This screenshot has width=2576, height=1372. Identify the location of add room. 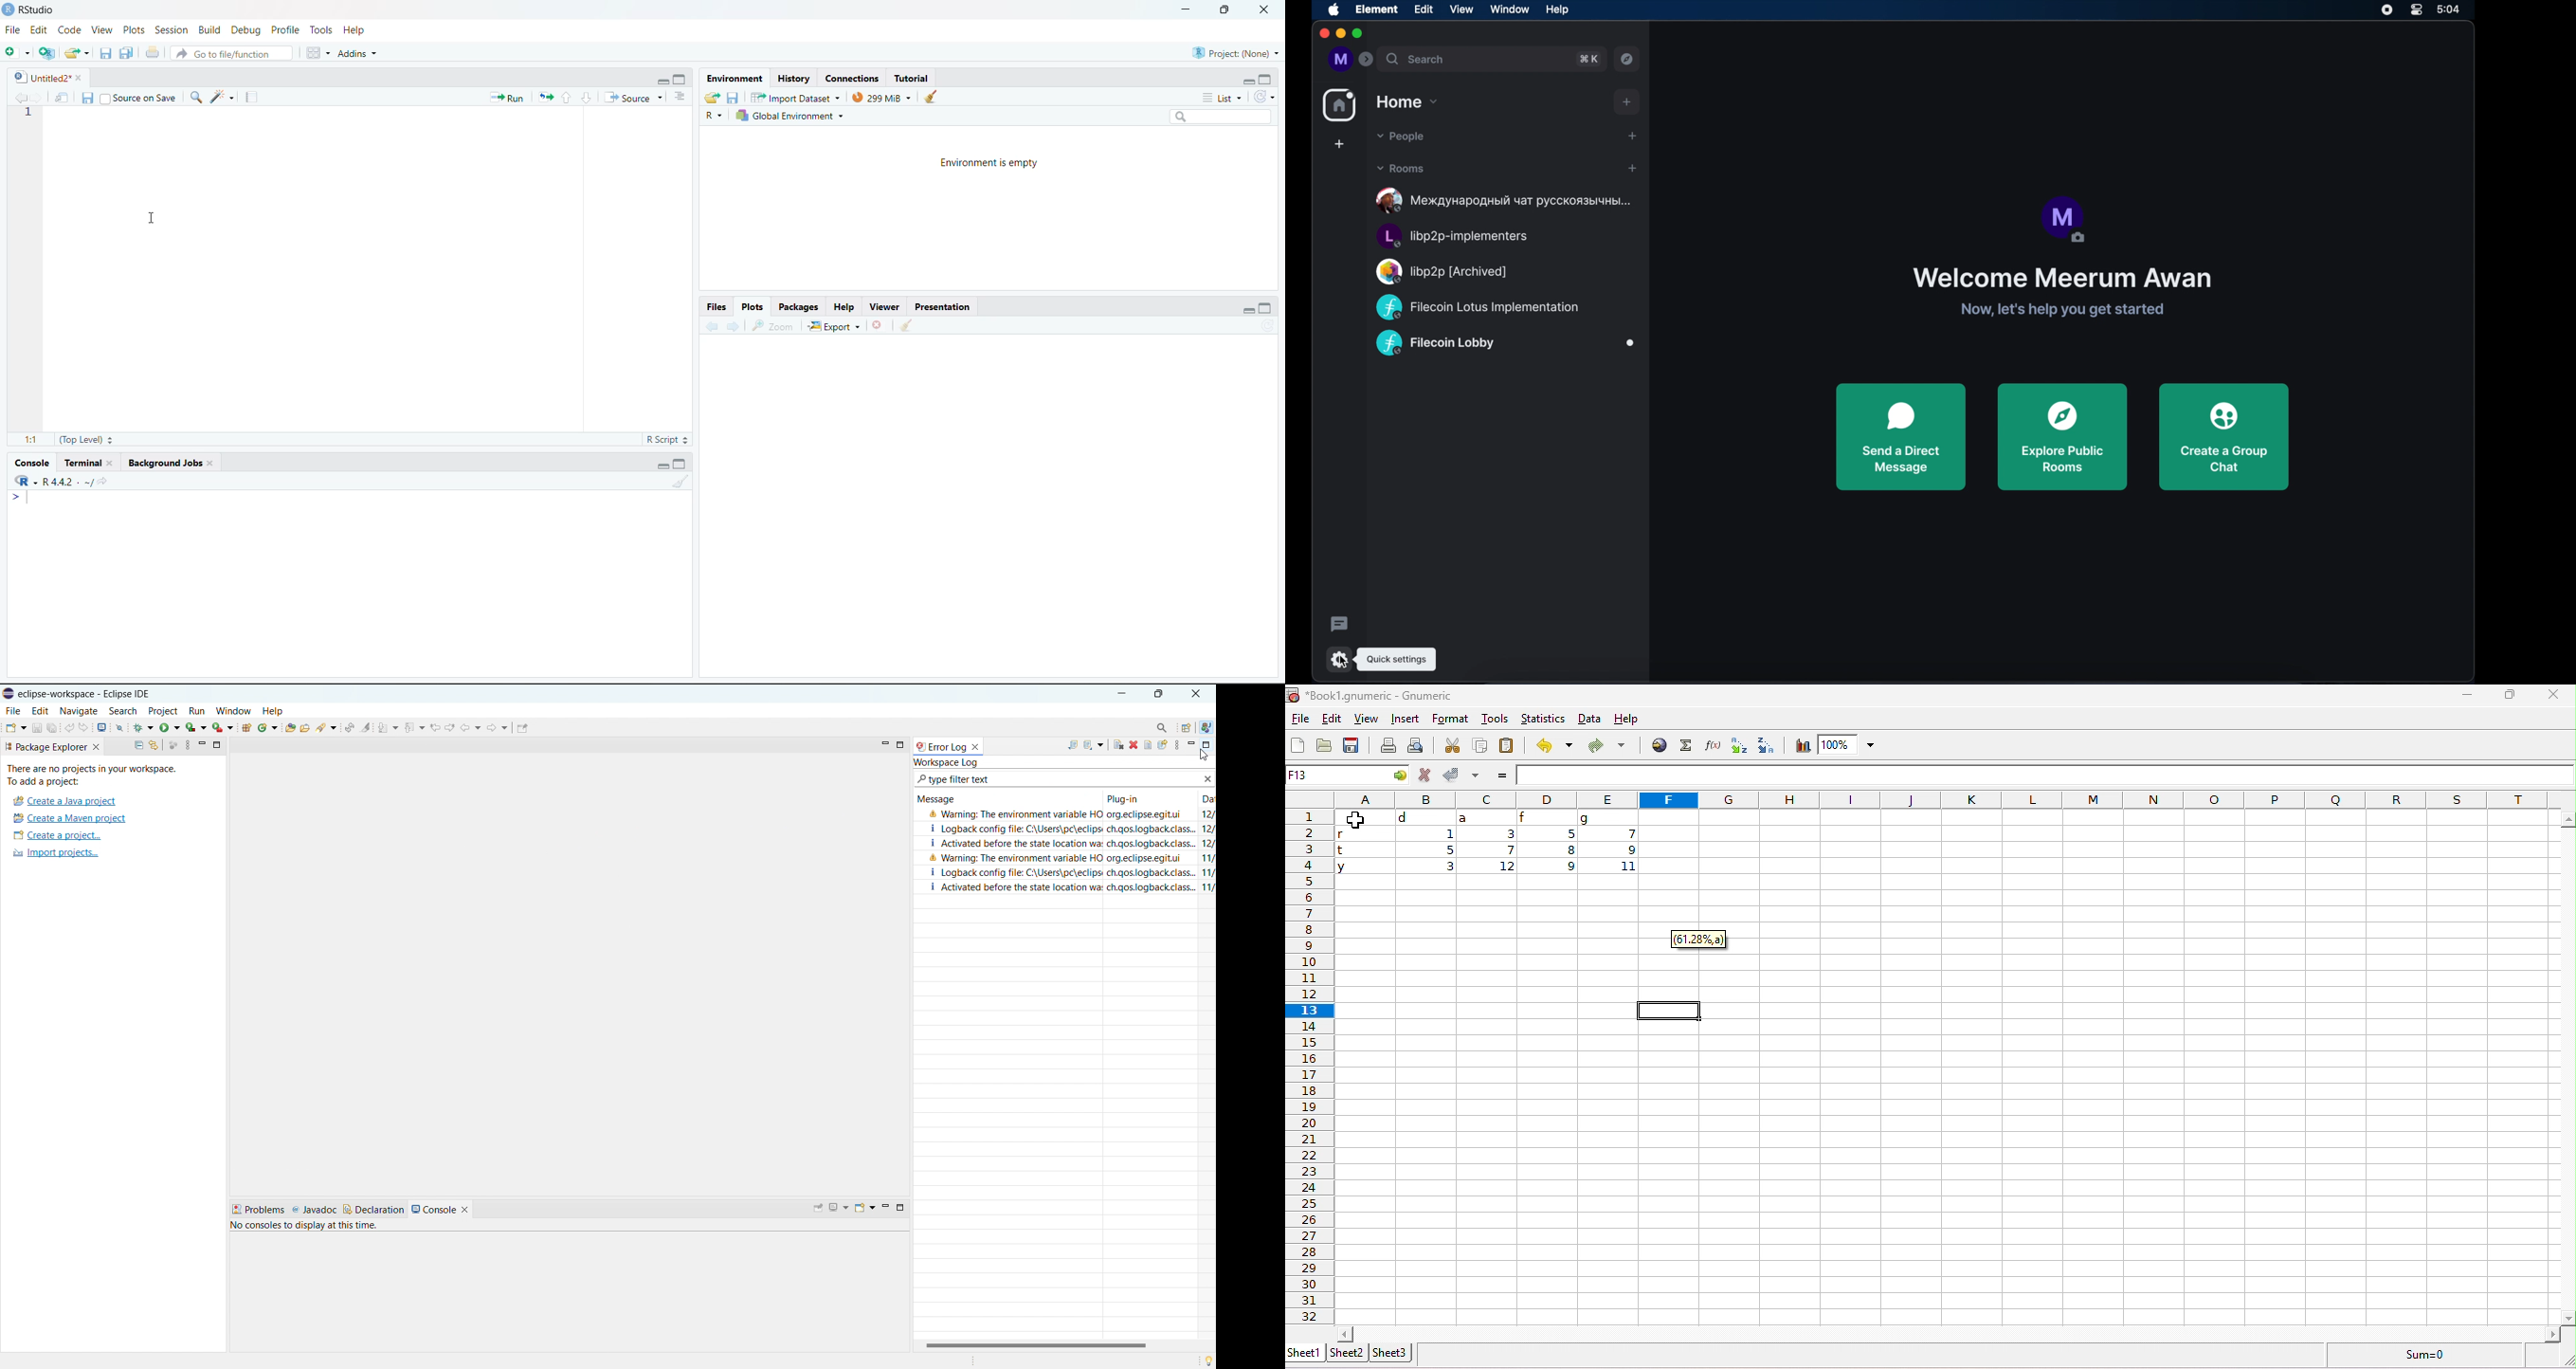
(1628, 102).